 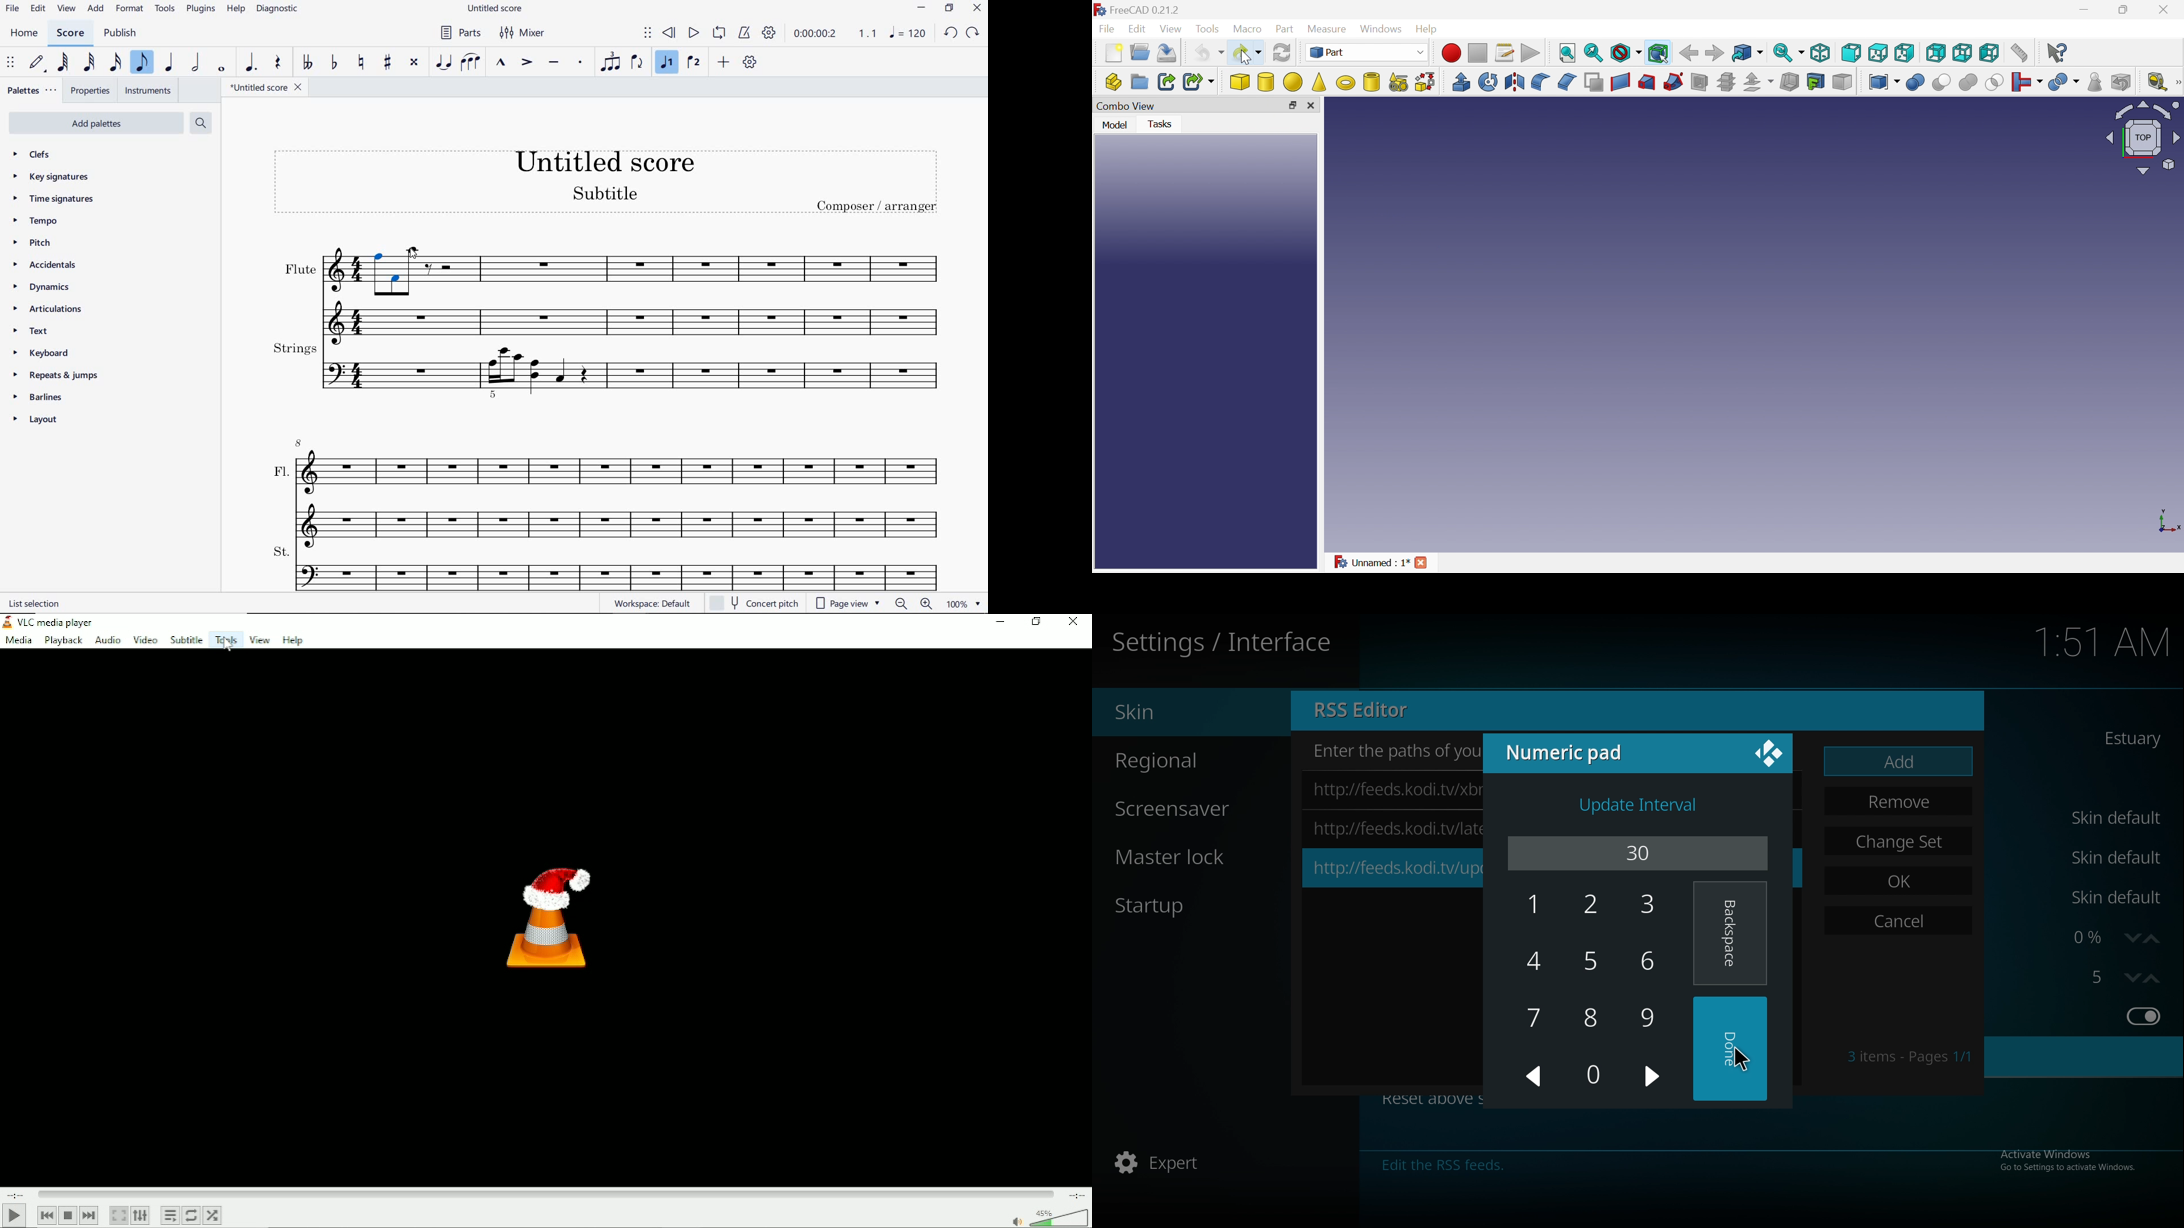 I want to click on left arrow, so click(x=1532, y=1078).